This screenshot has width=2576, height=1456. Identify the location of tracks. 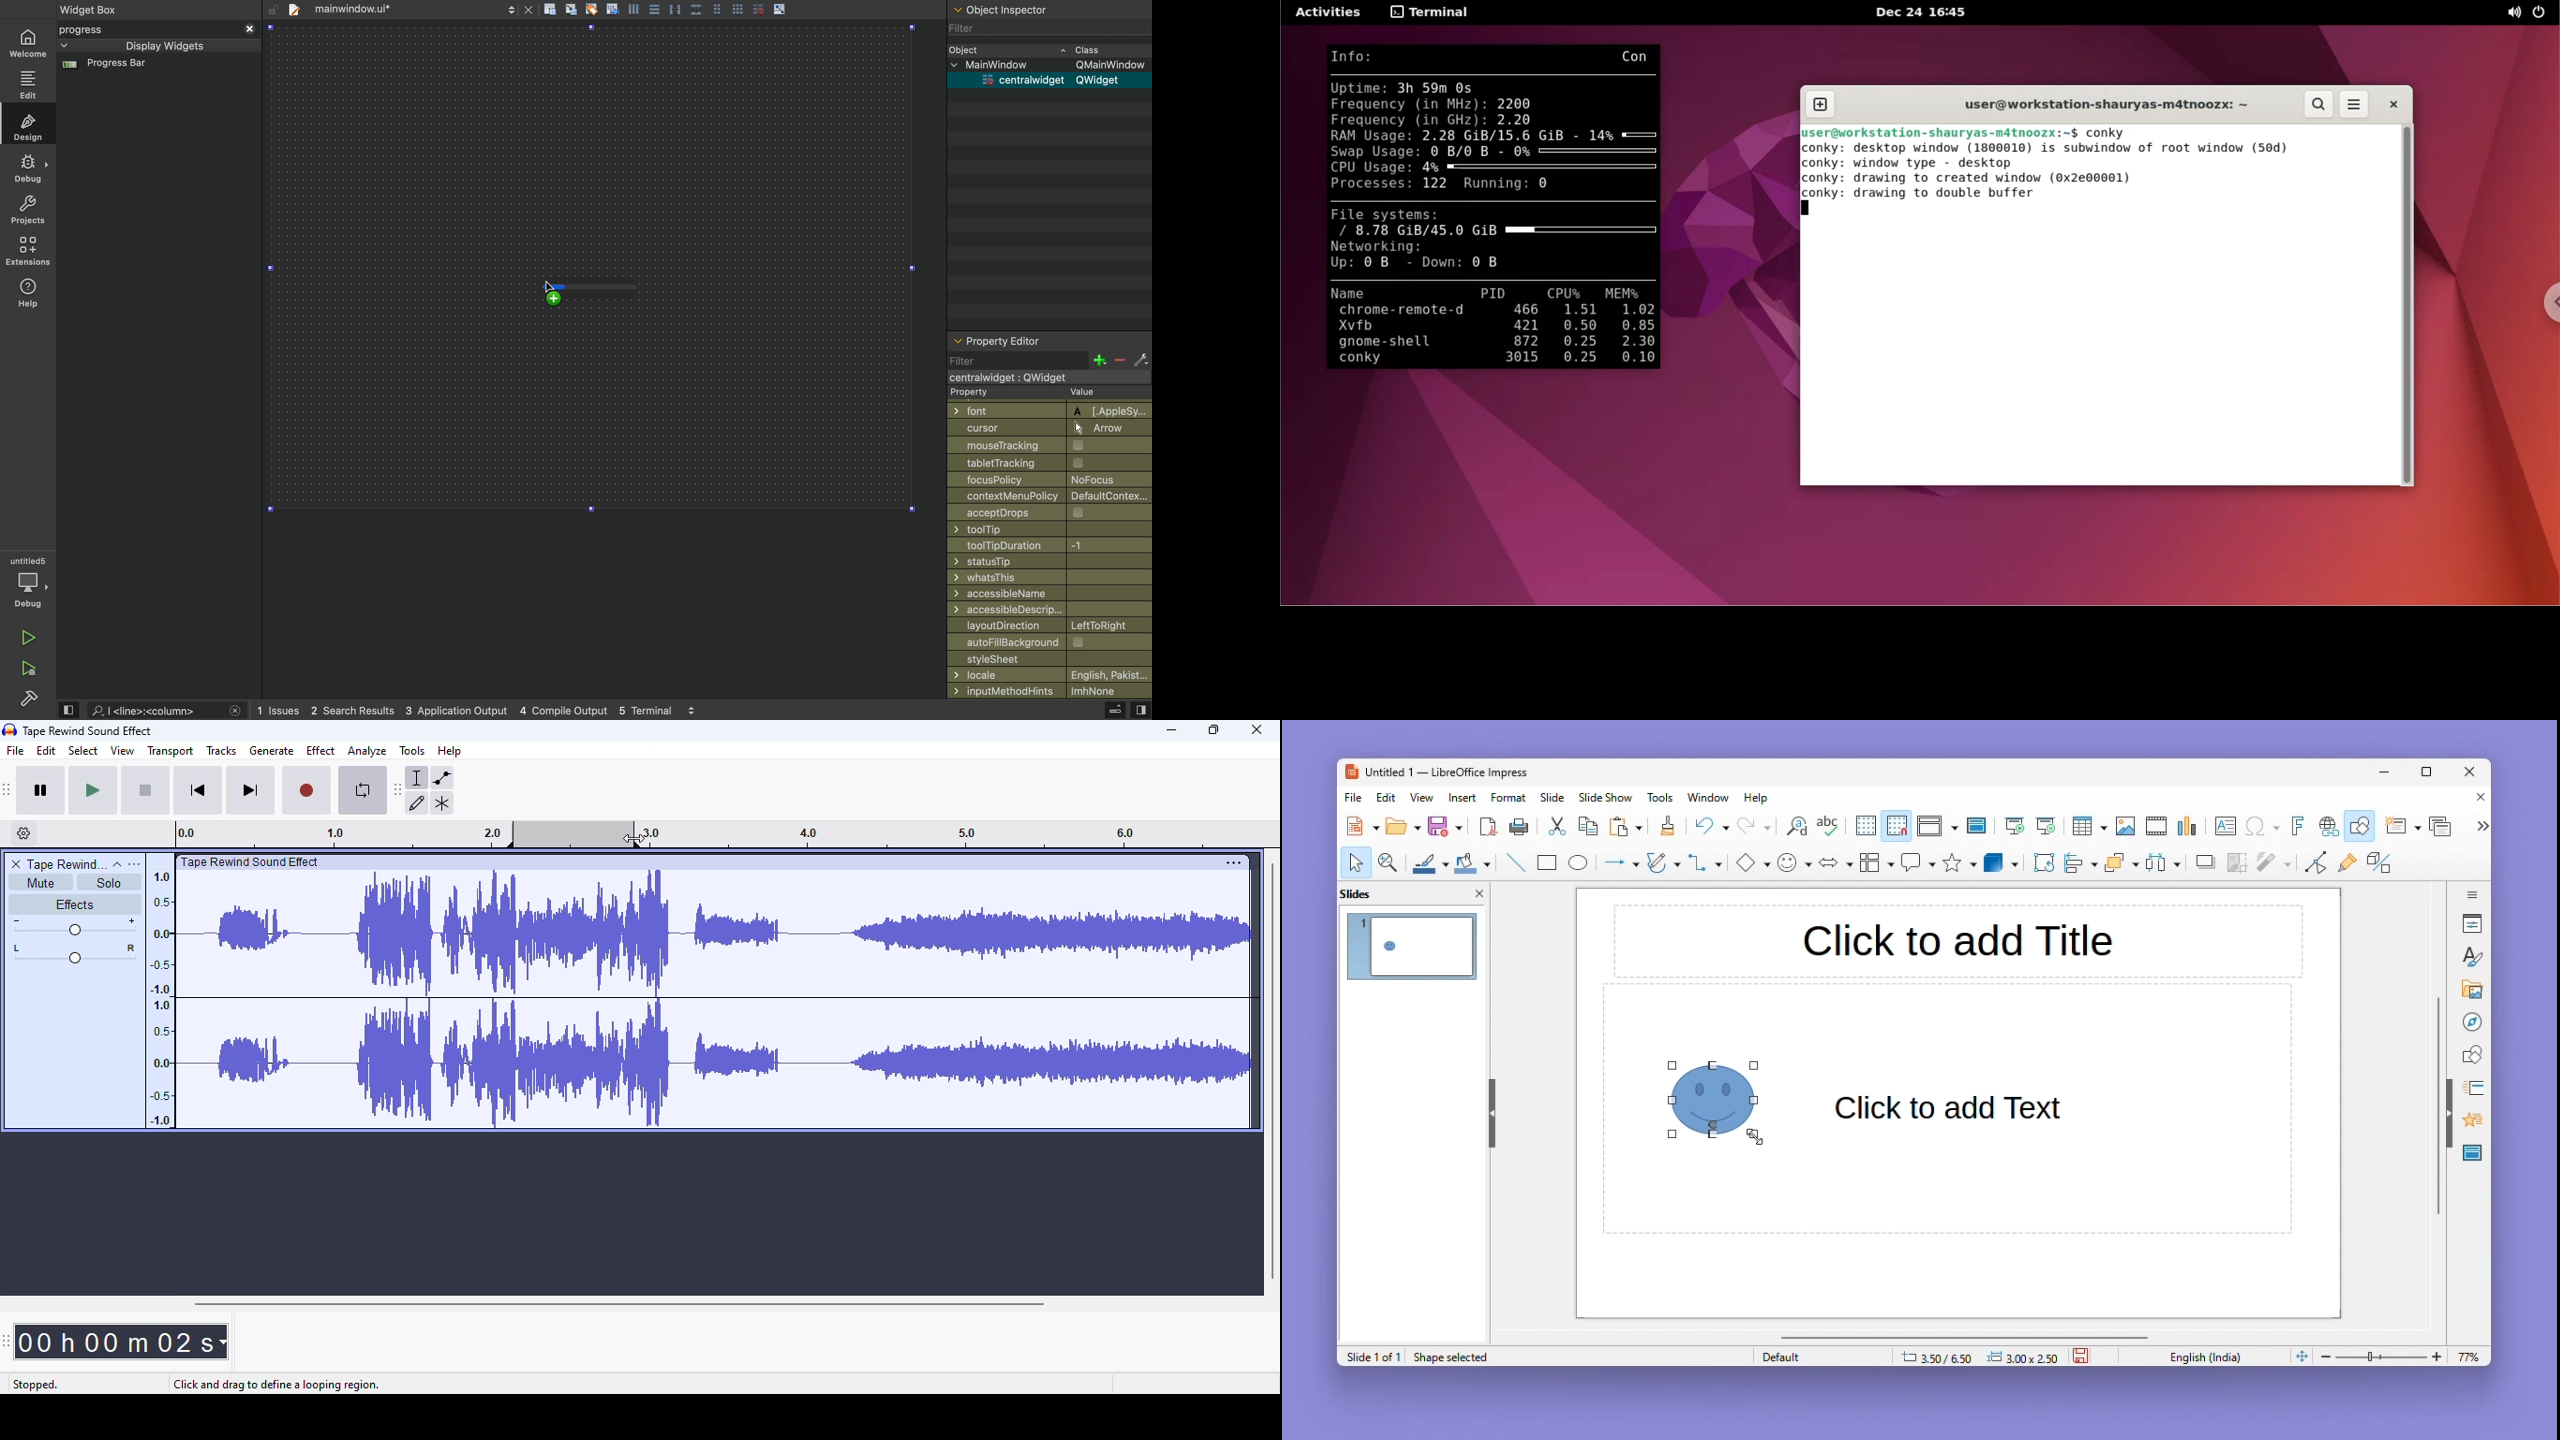
(222, 751).